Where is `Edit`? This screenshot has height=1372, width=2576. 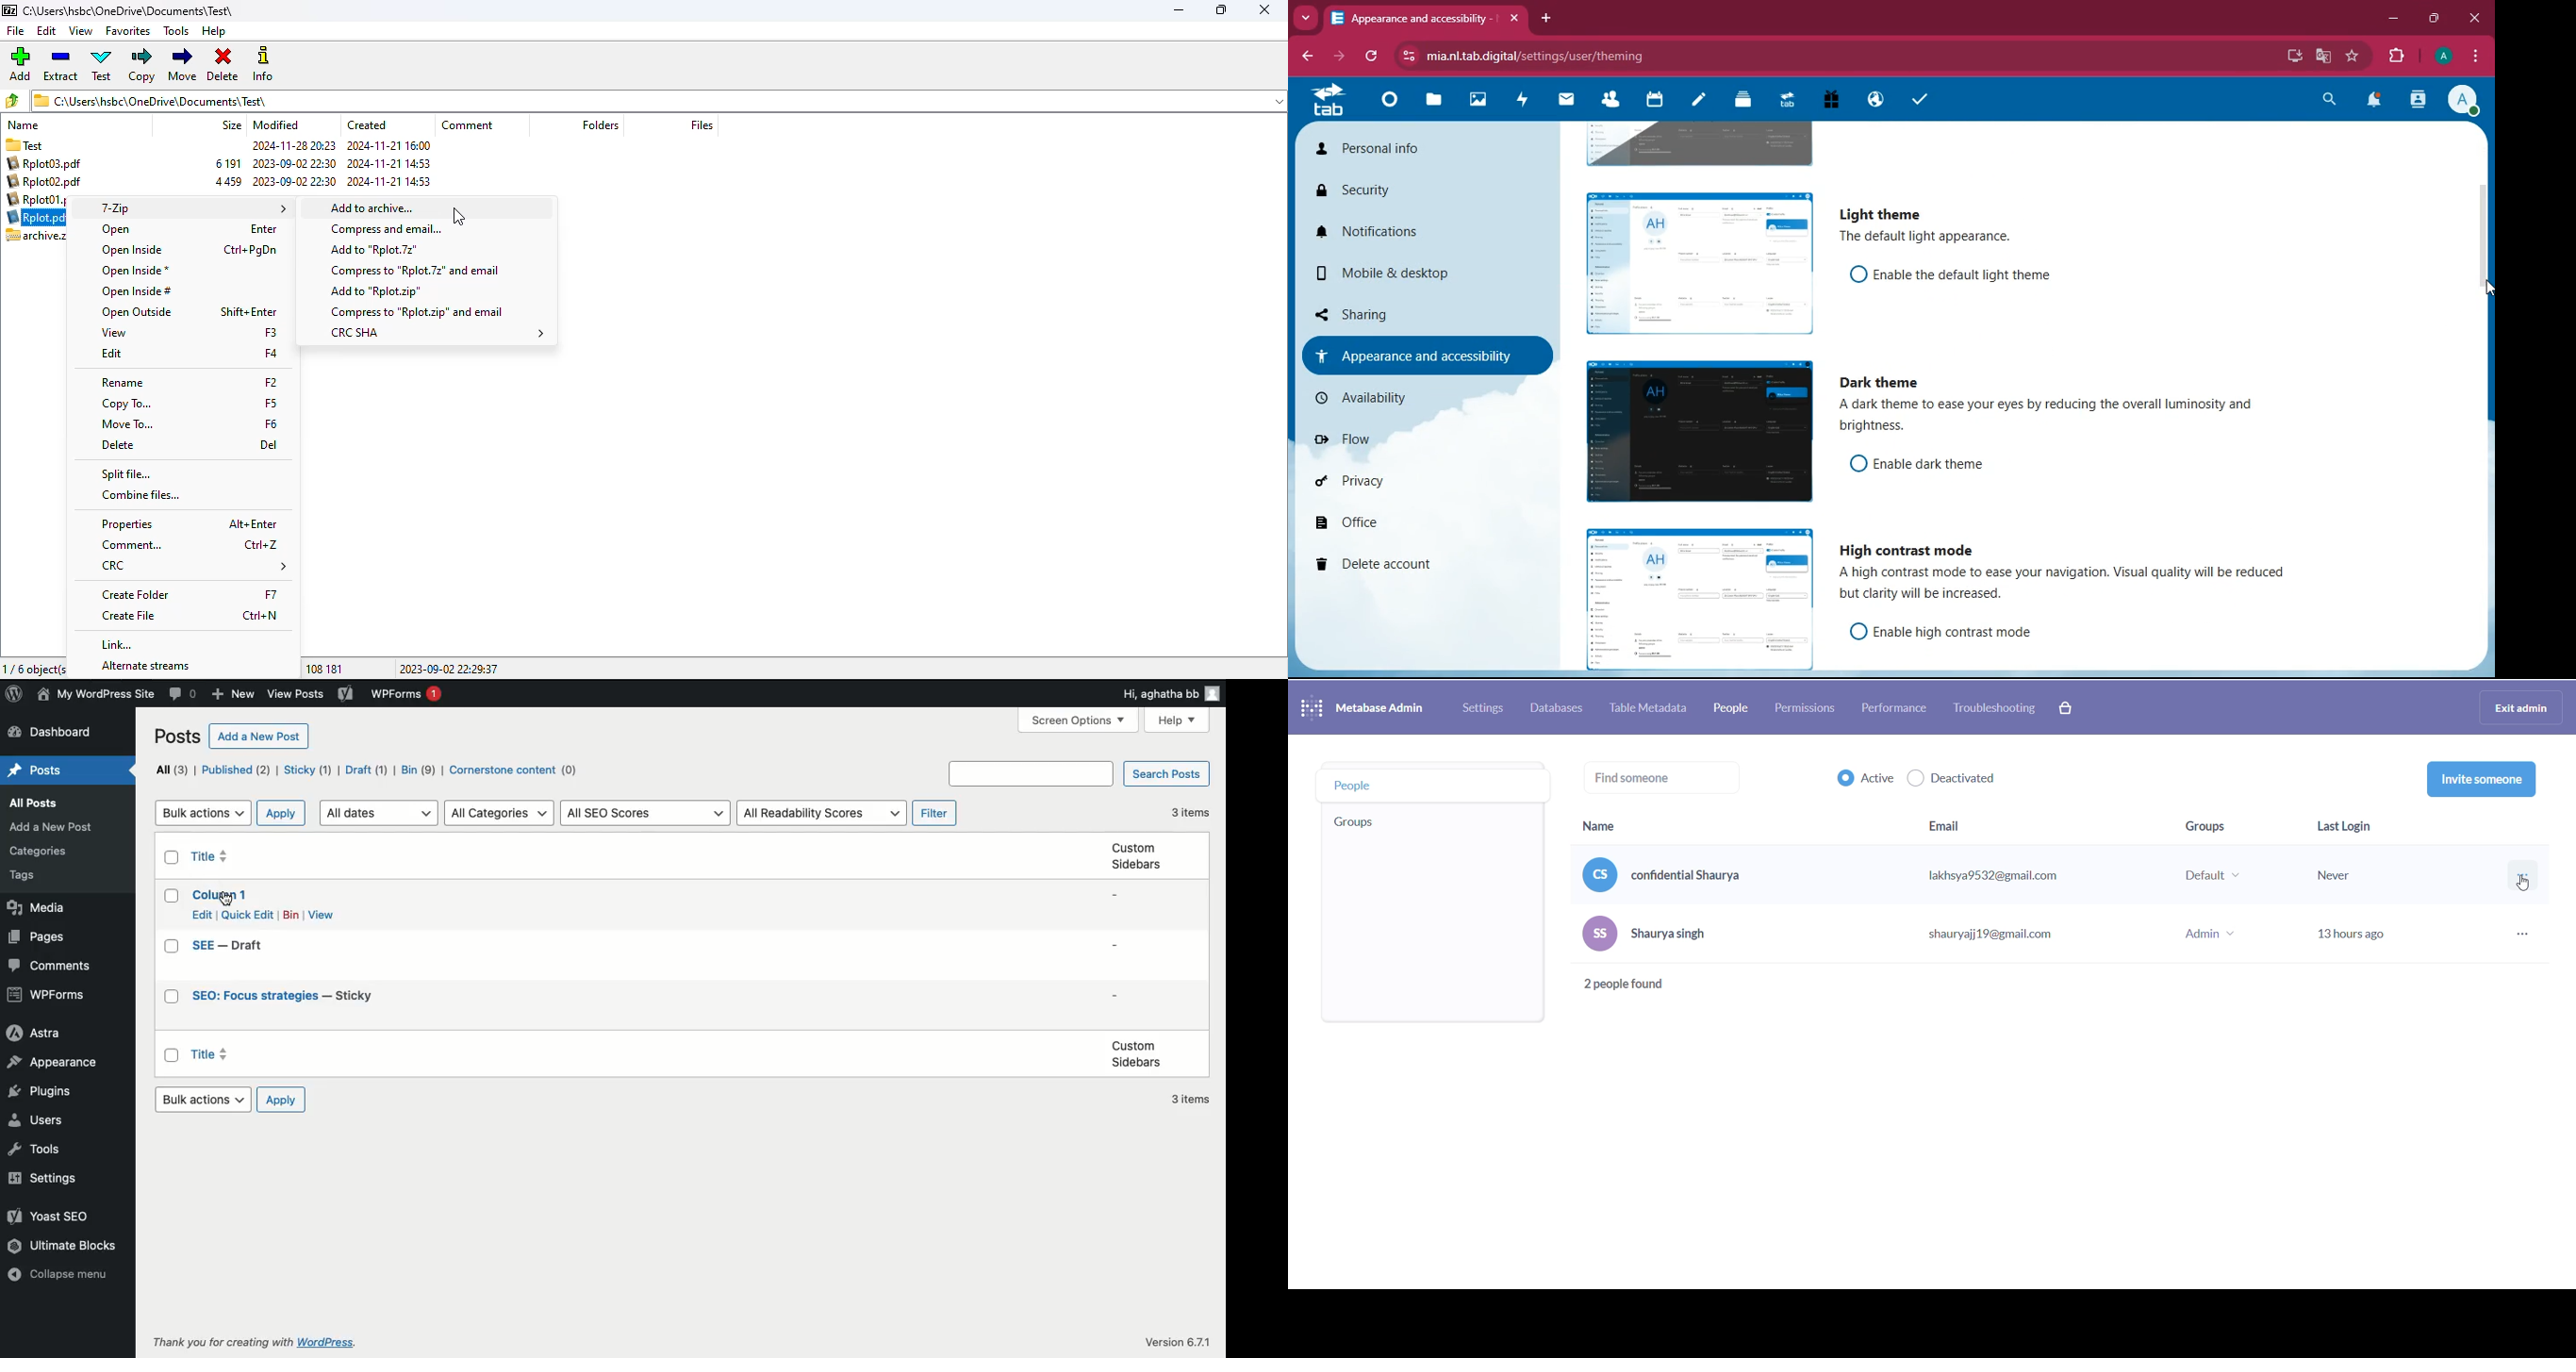
Edit is located at coordinates (204, 914).